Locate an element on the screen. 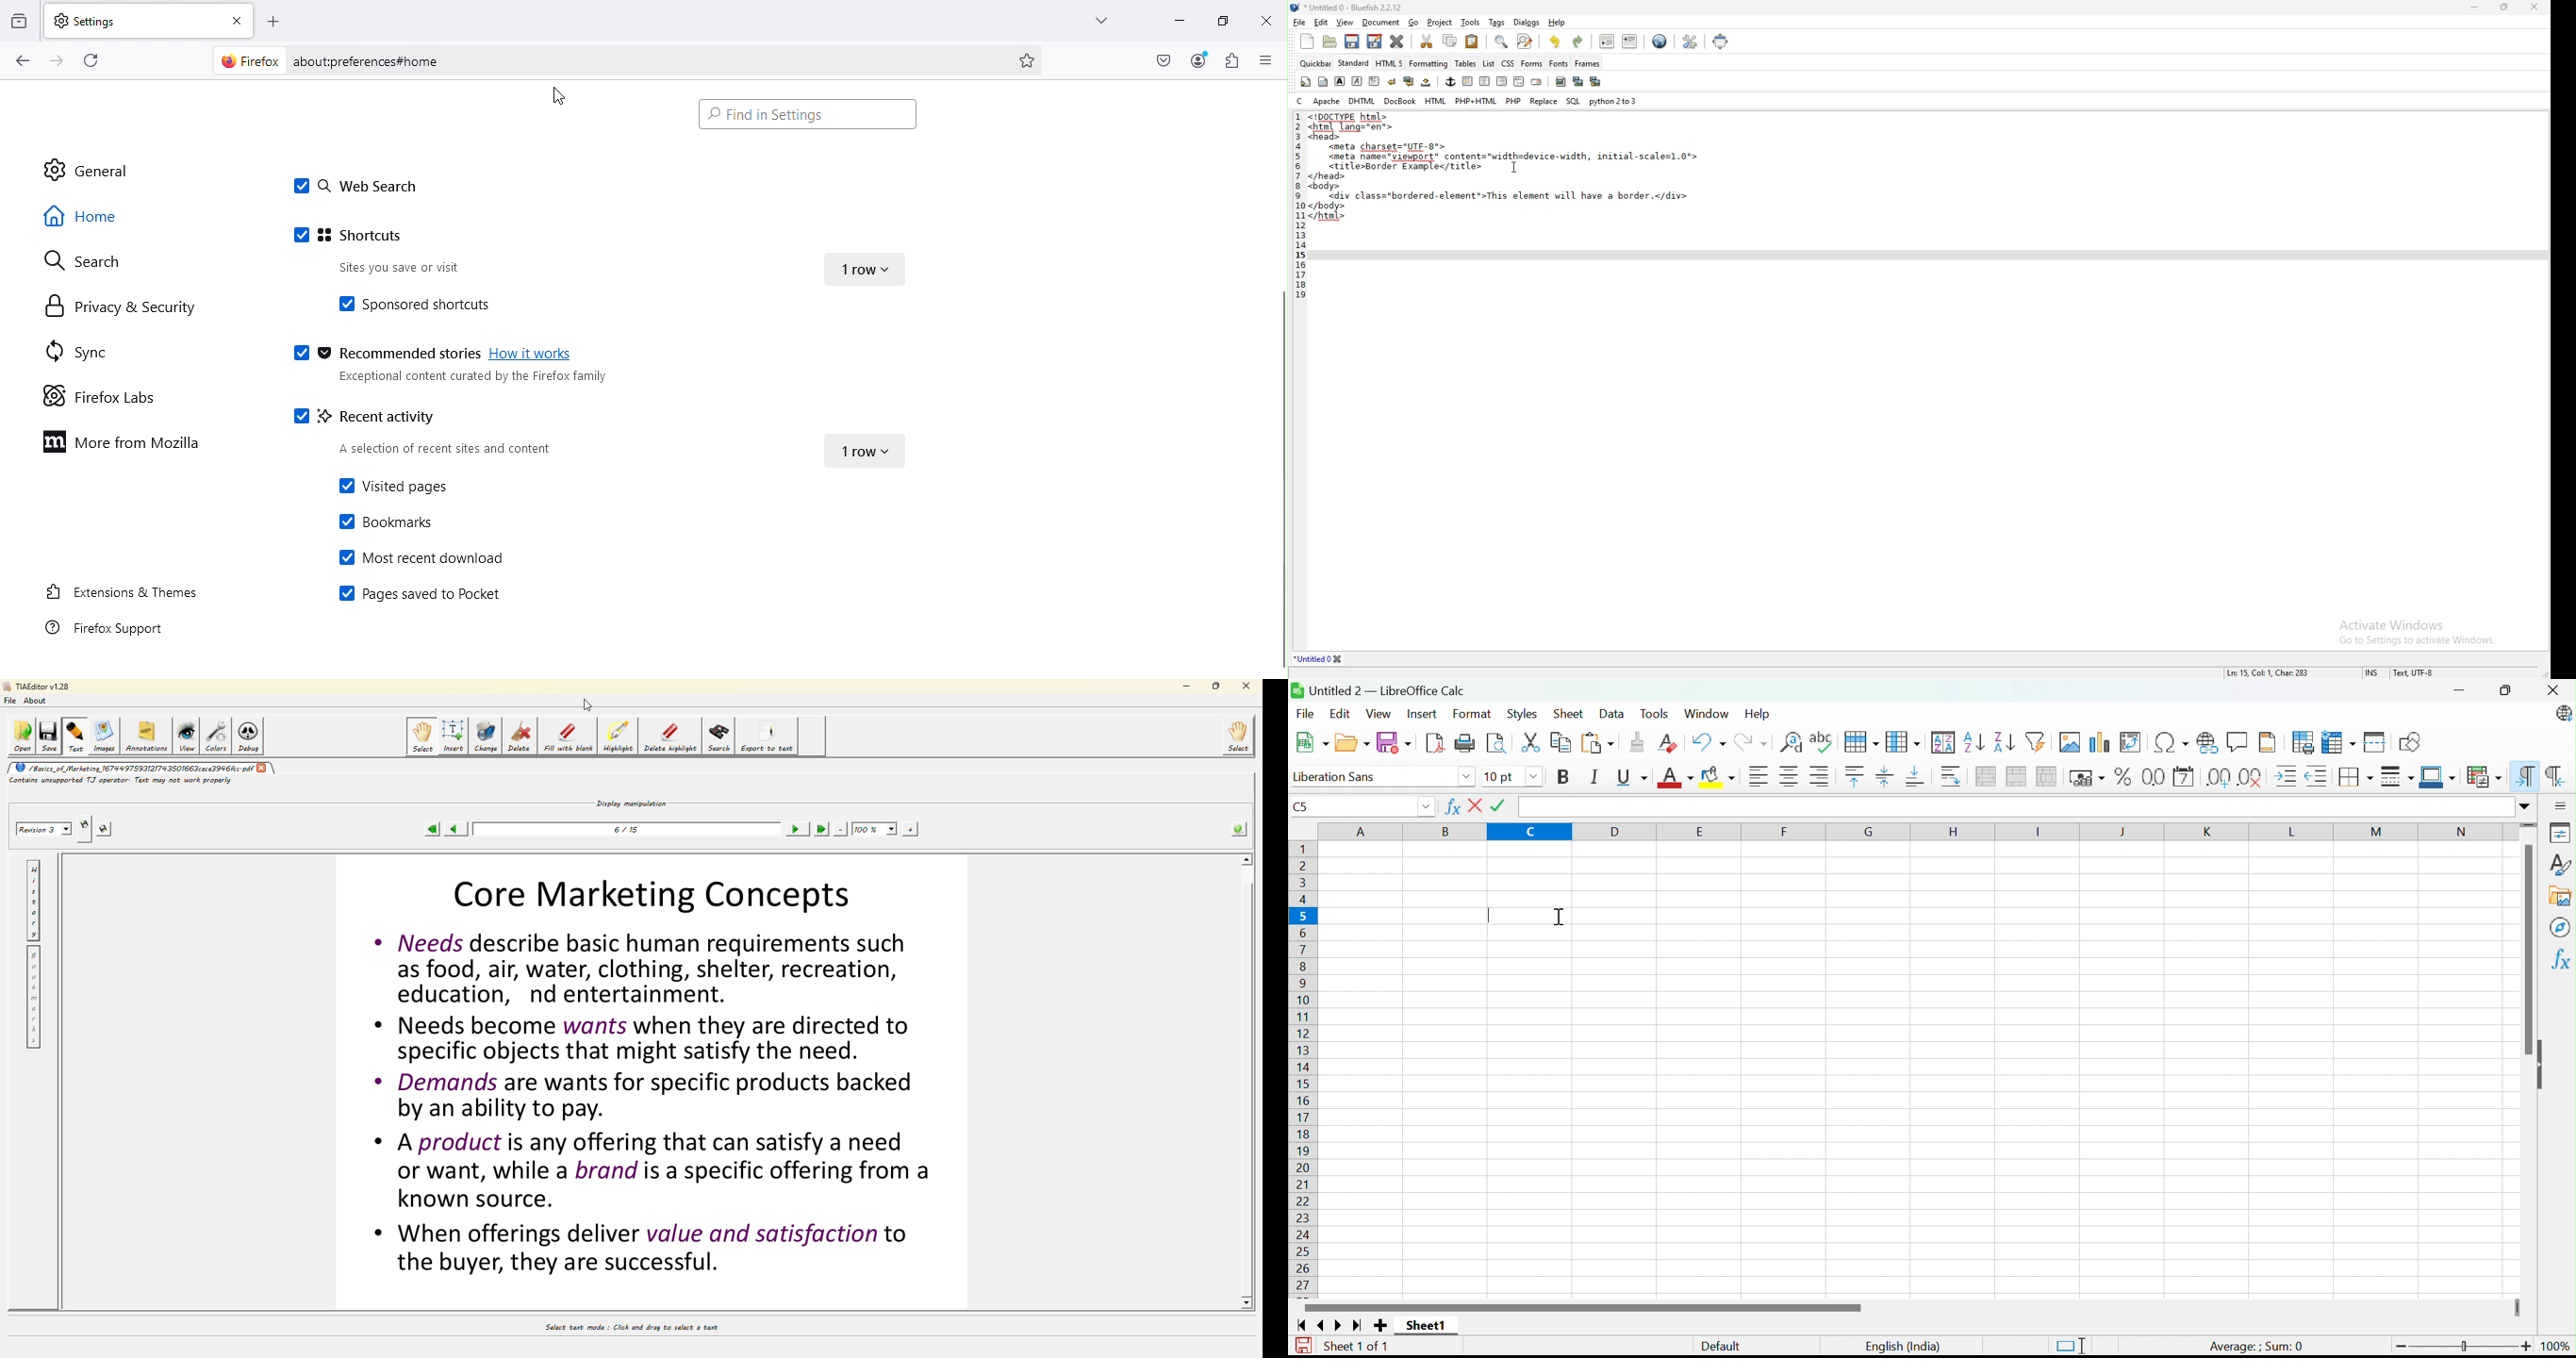  Search bar is located at coordinates (806, 113).